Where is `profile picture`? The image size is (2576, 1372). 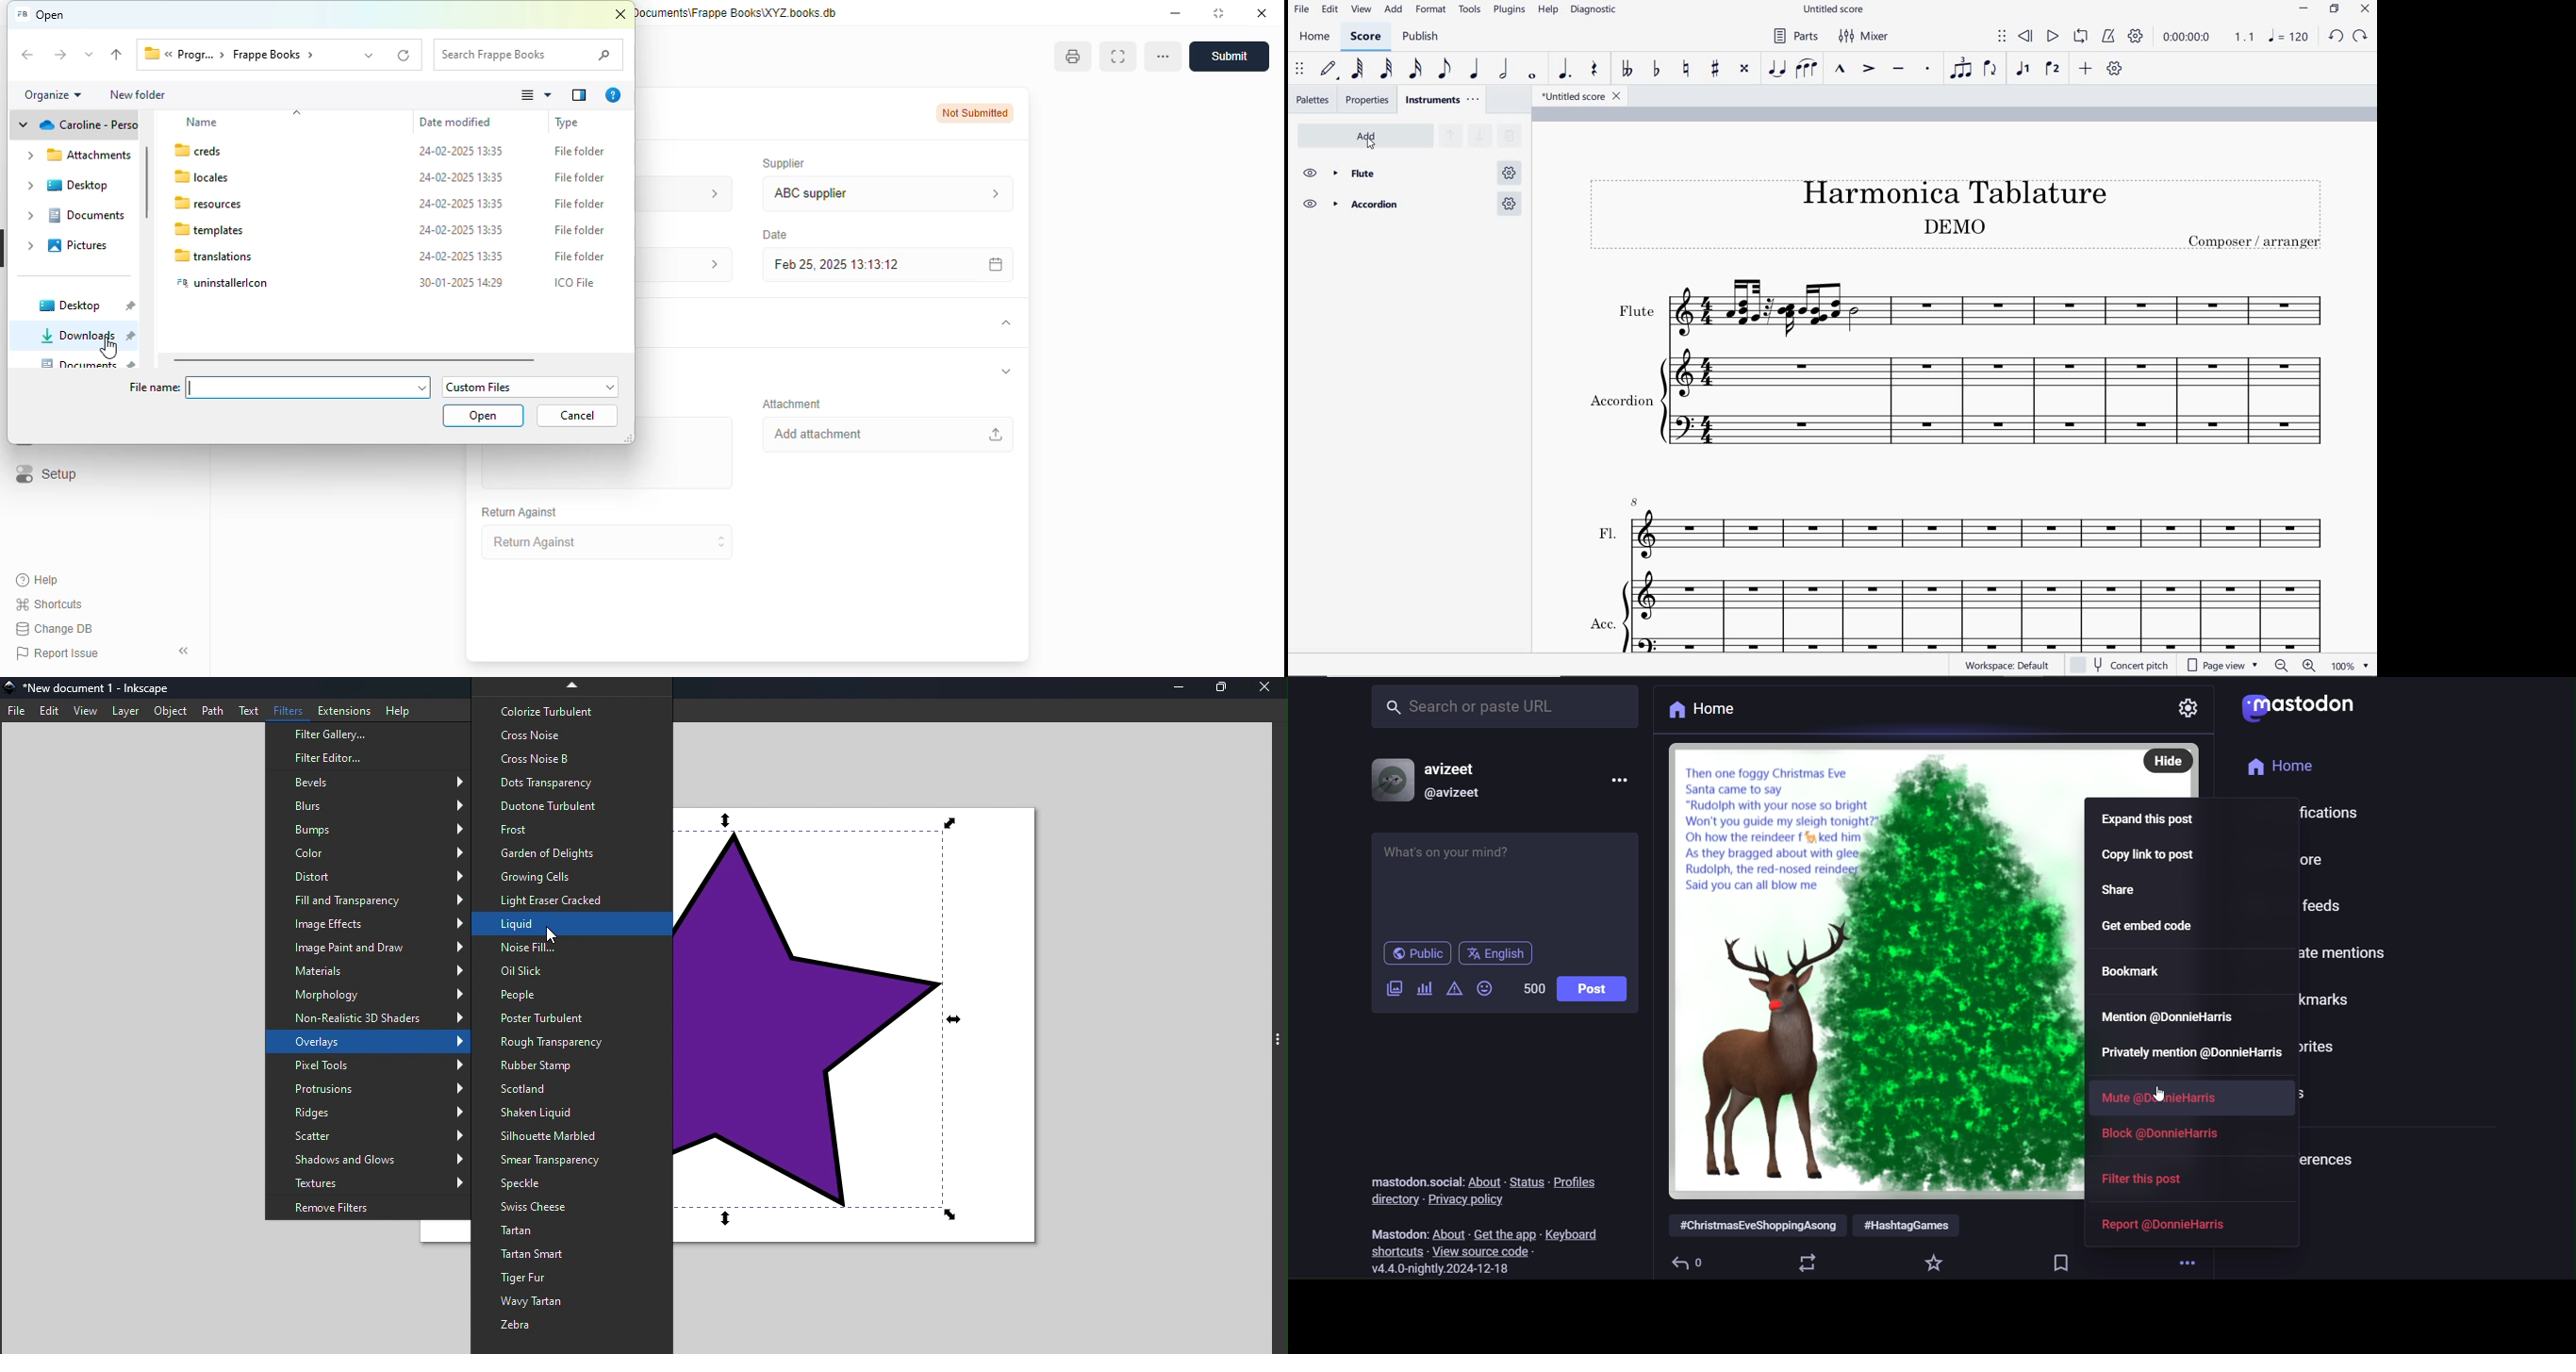 profile picture is located at coordinates (1392, 778).